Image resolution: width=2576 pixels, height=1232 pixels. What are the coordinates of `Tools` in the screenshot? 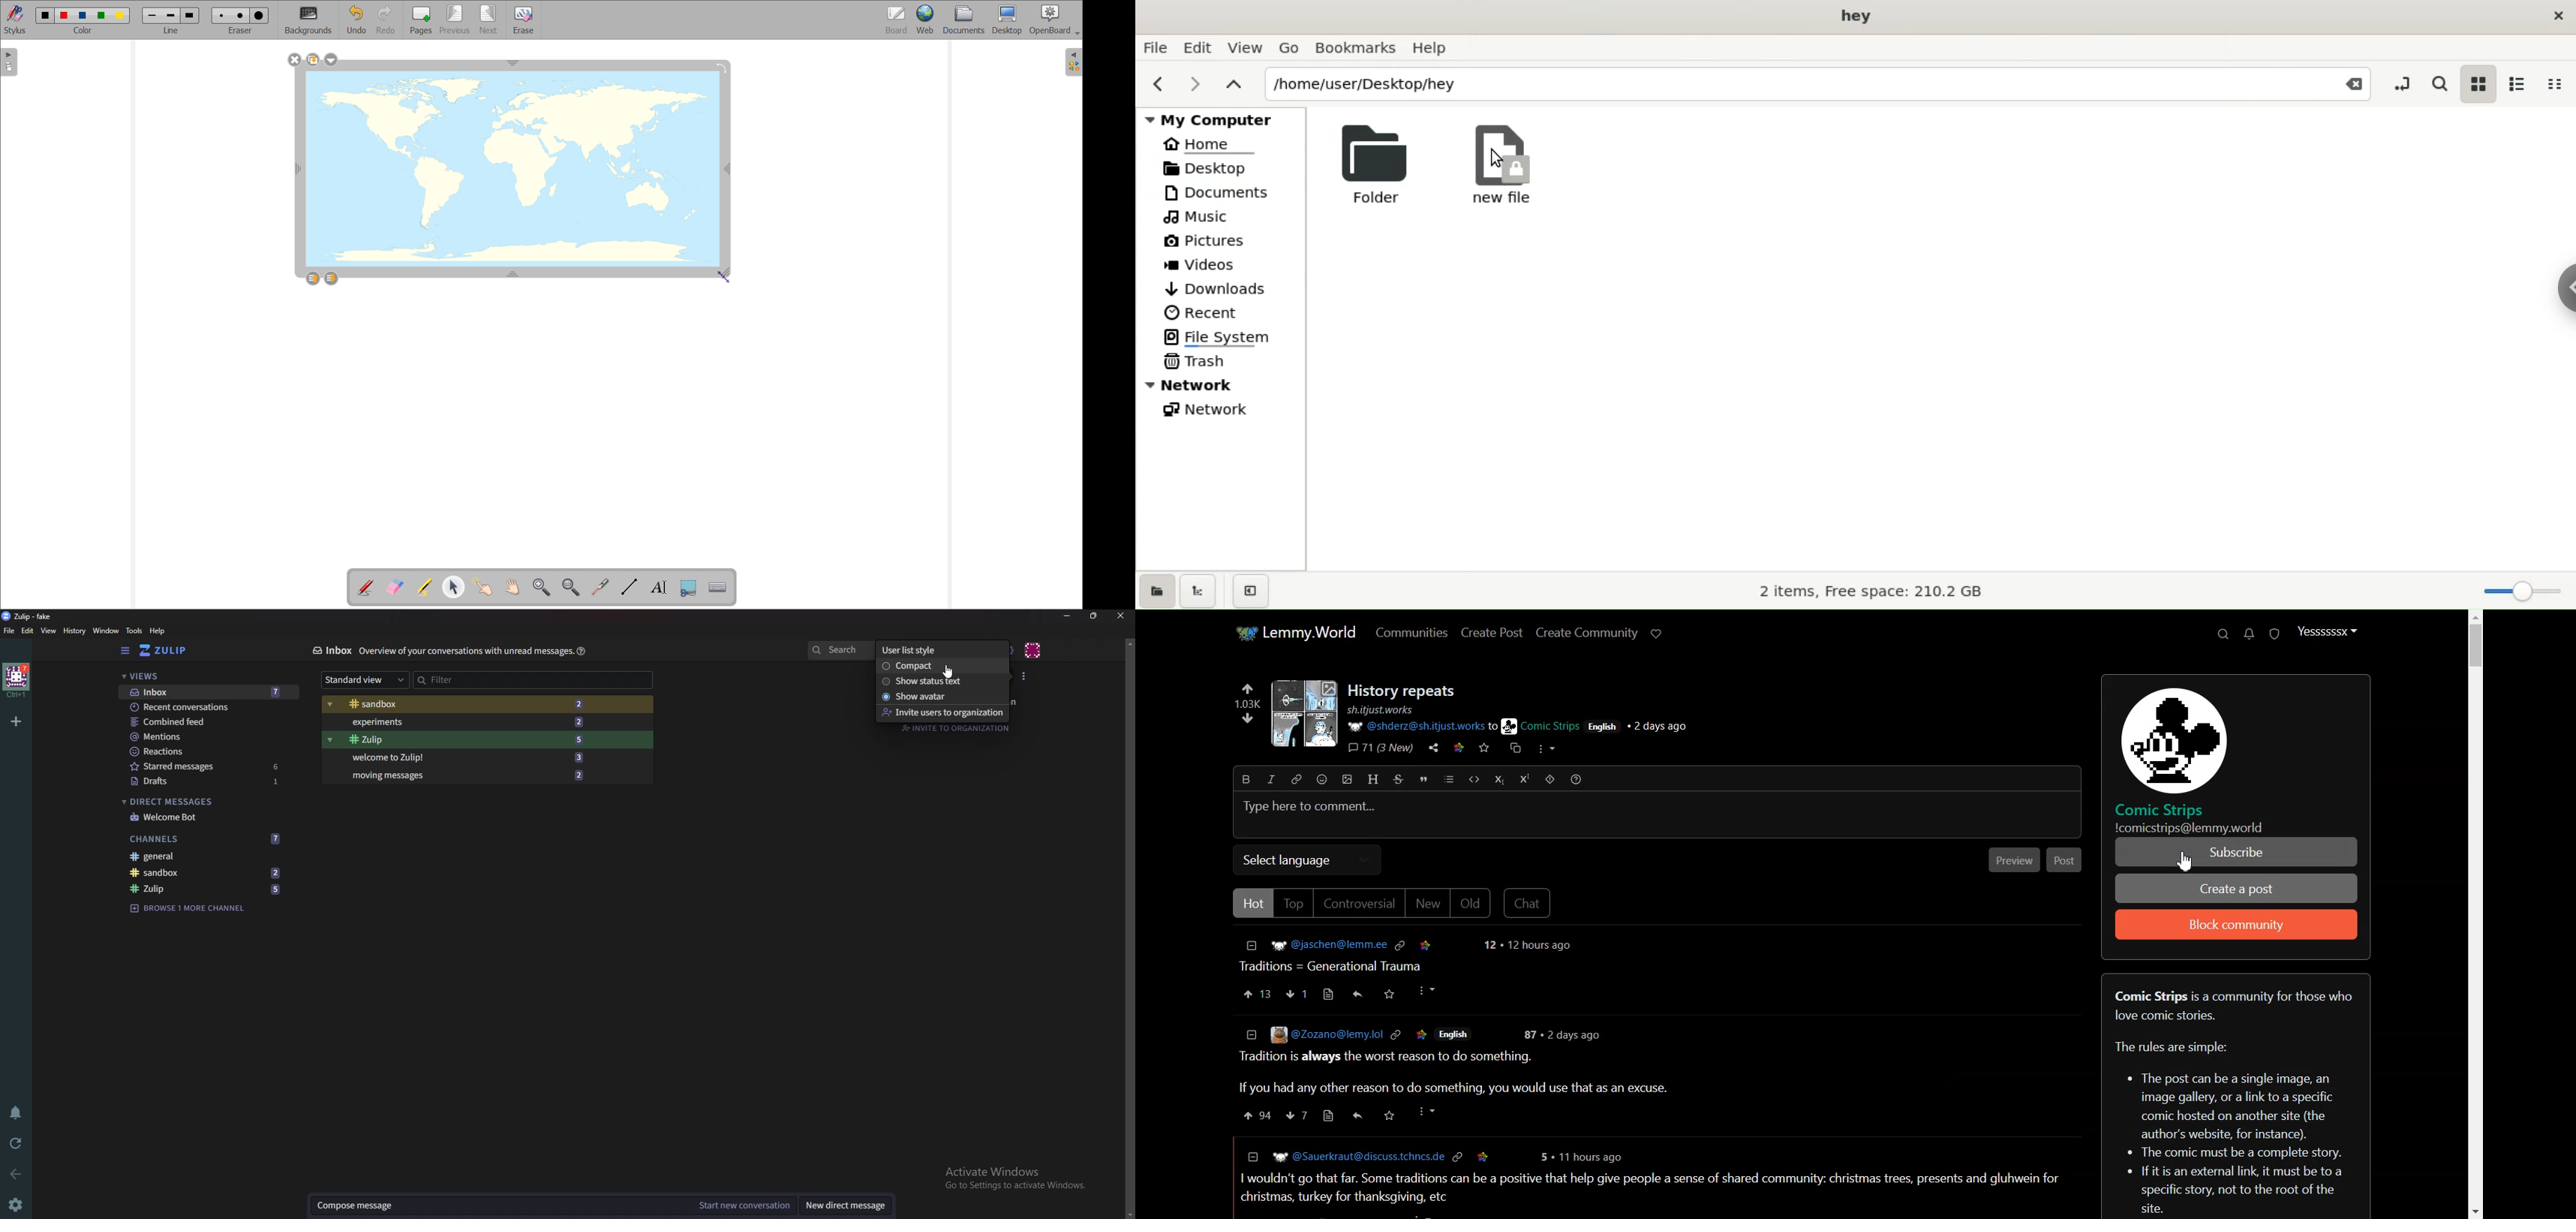 It's located at (134, 631).